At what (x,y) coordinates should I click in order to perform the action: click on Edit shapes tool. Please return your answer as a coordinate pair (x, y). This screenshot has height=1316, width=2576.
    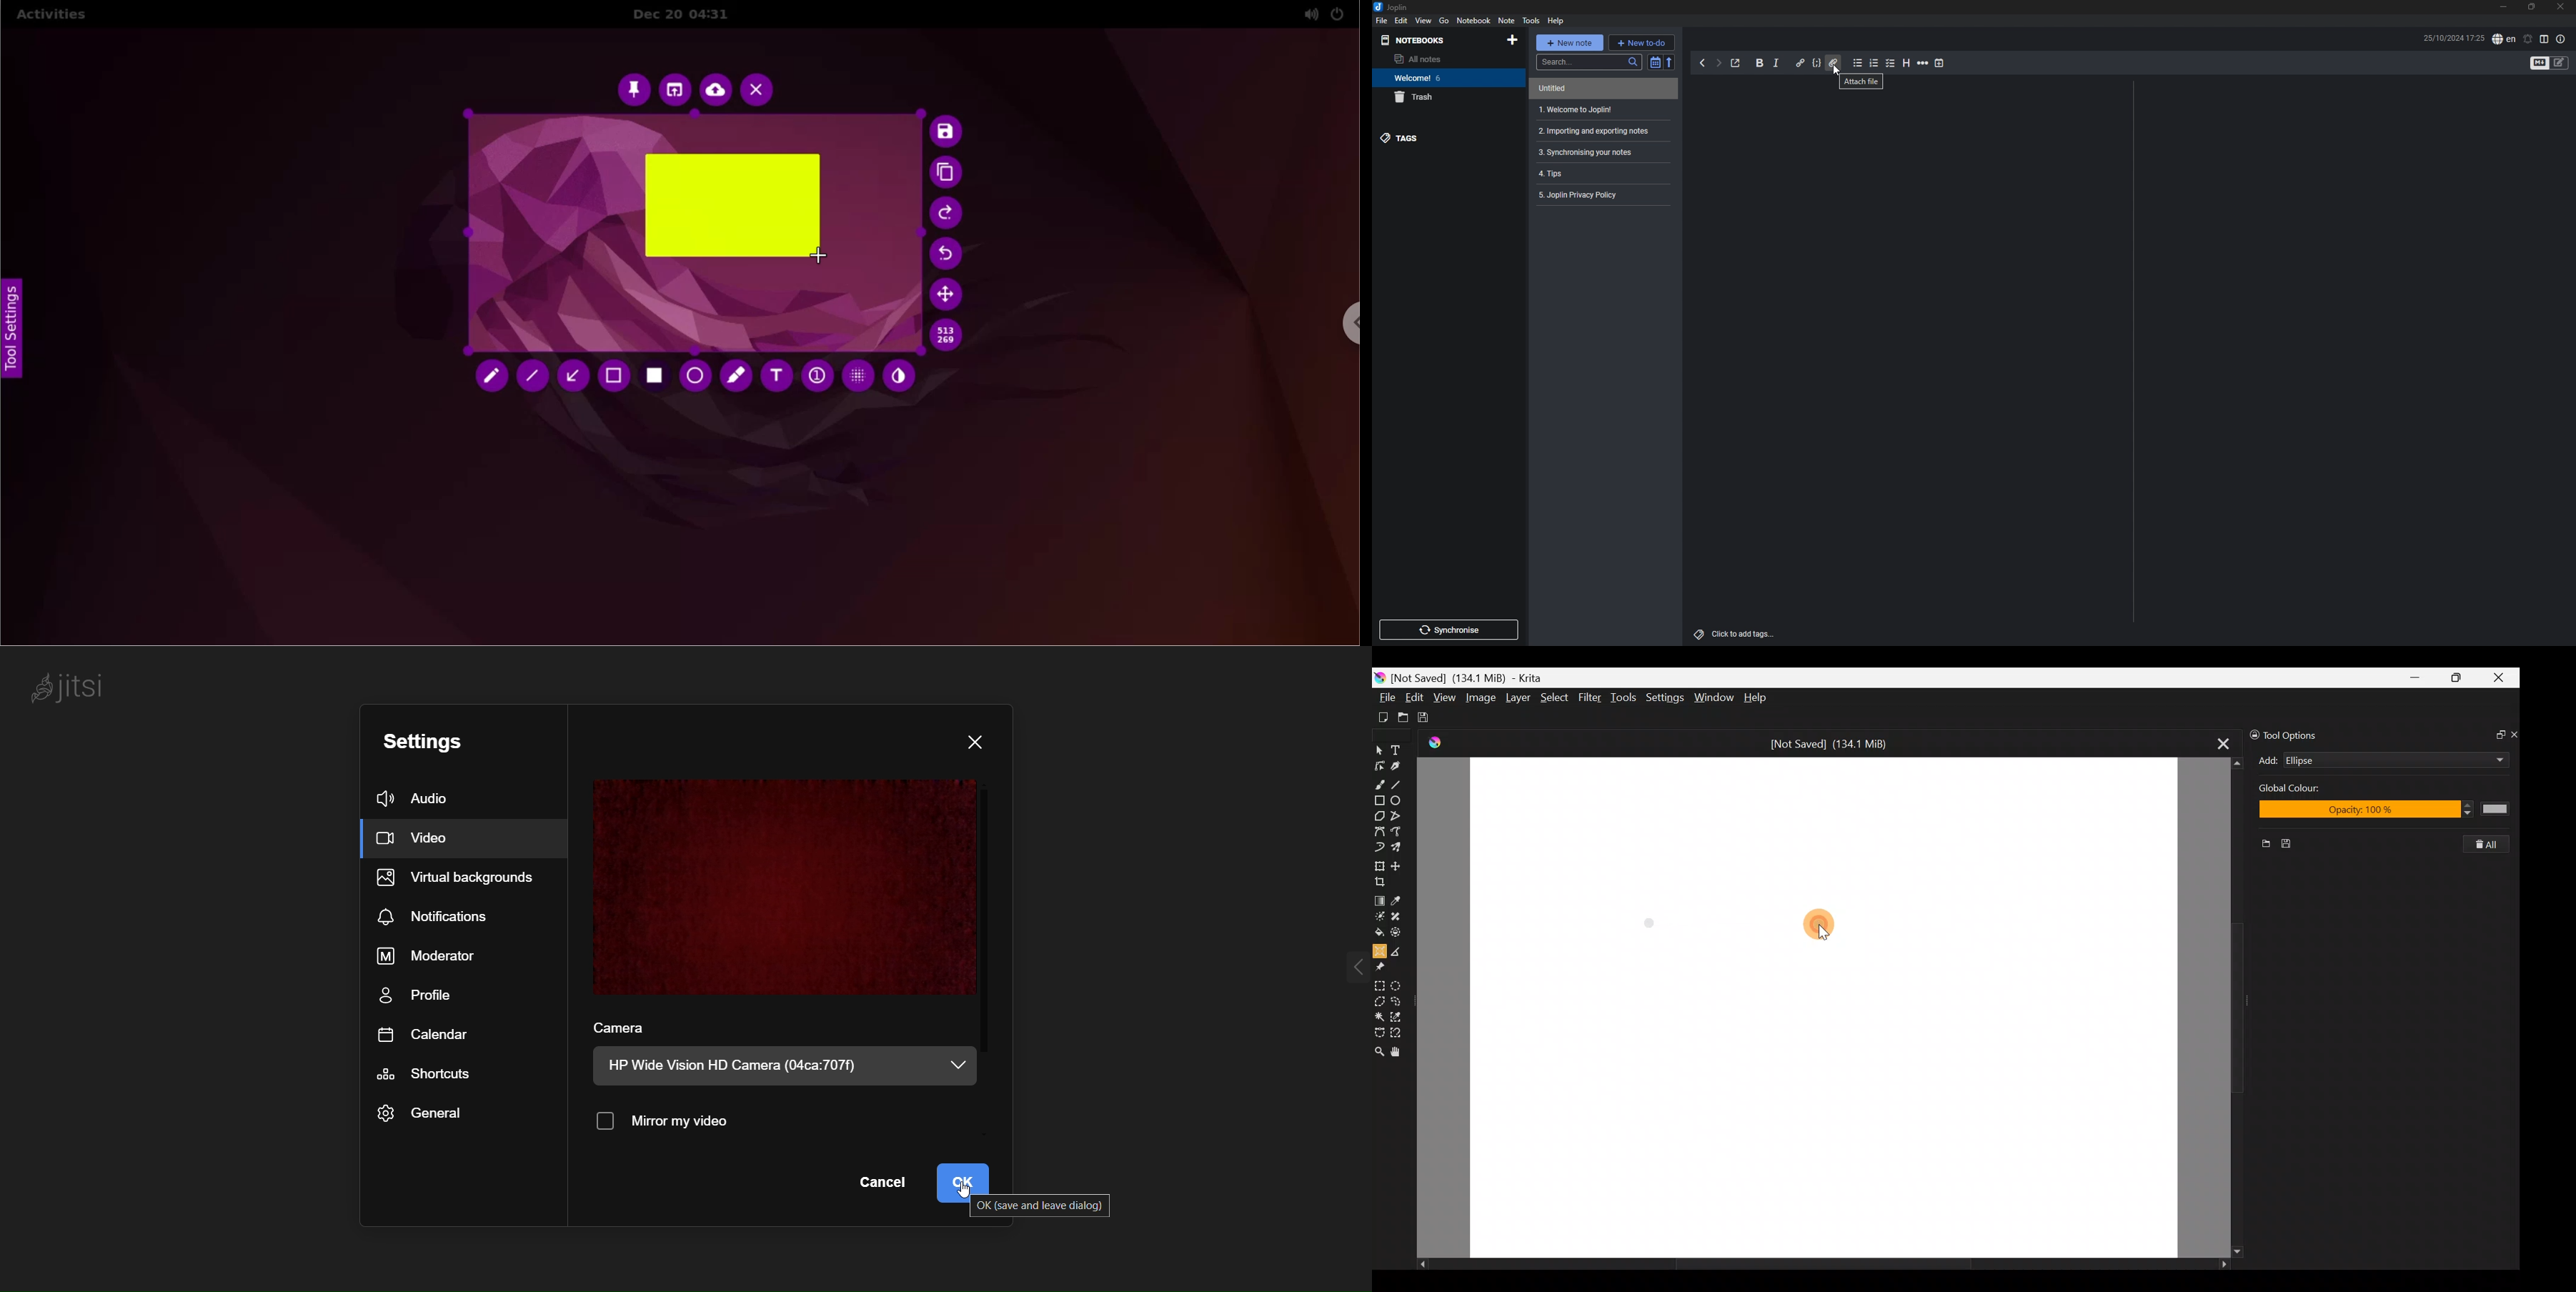
    Looking at the image, I should click on (1382, 764).